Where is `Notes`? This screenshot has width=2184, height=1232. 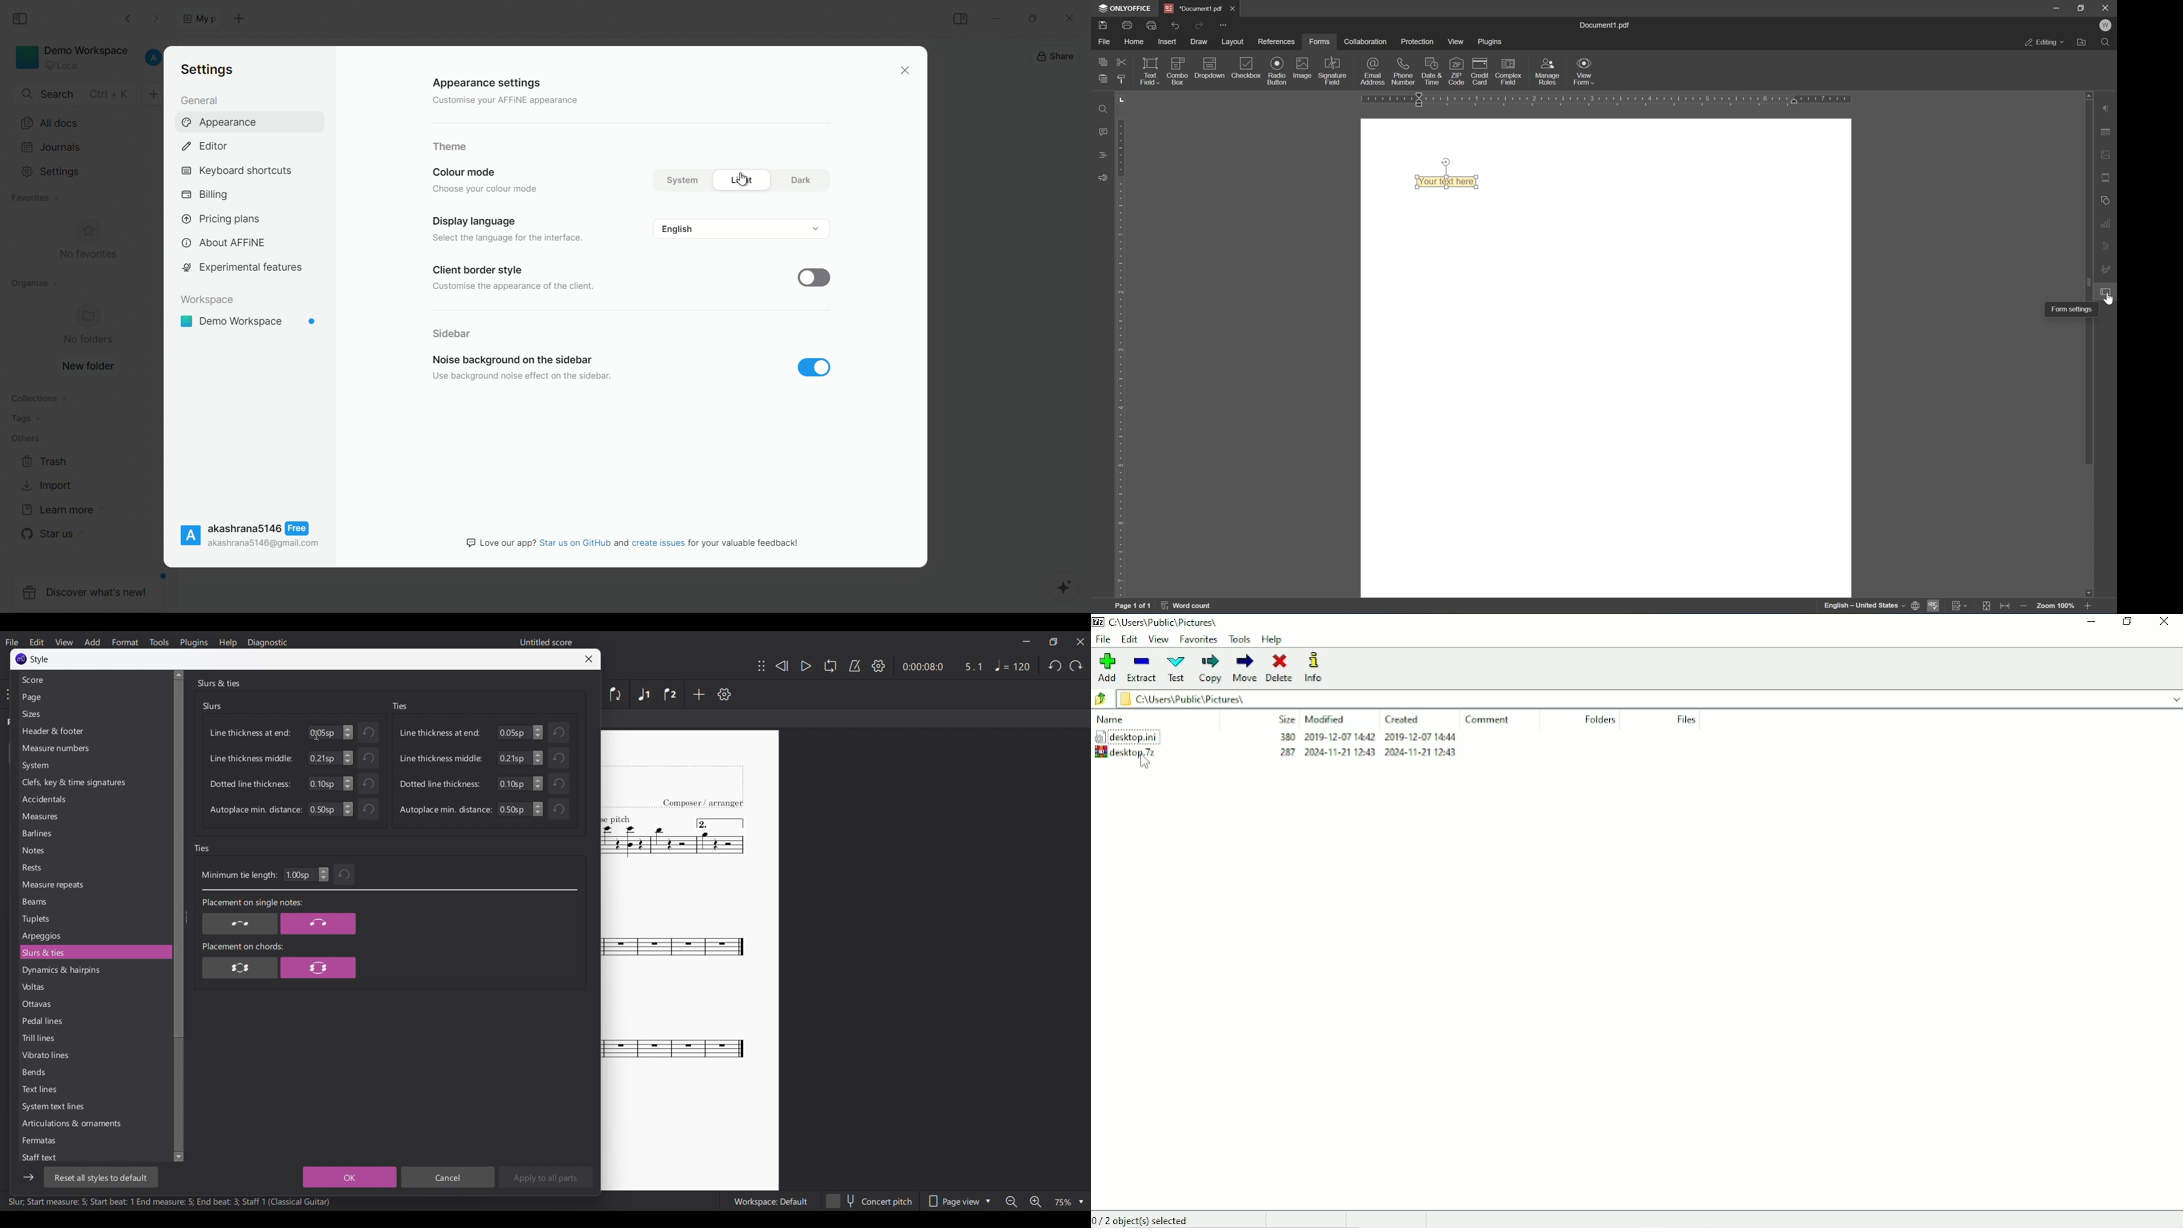 Notes is located at coordinates (94, 851).